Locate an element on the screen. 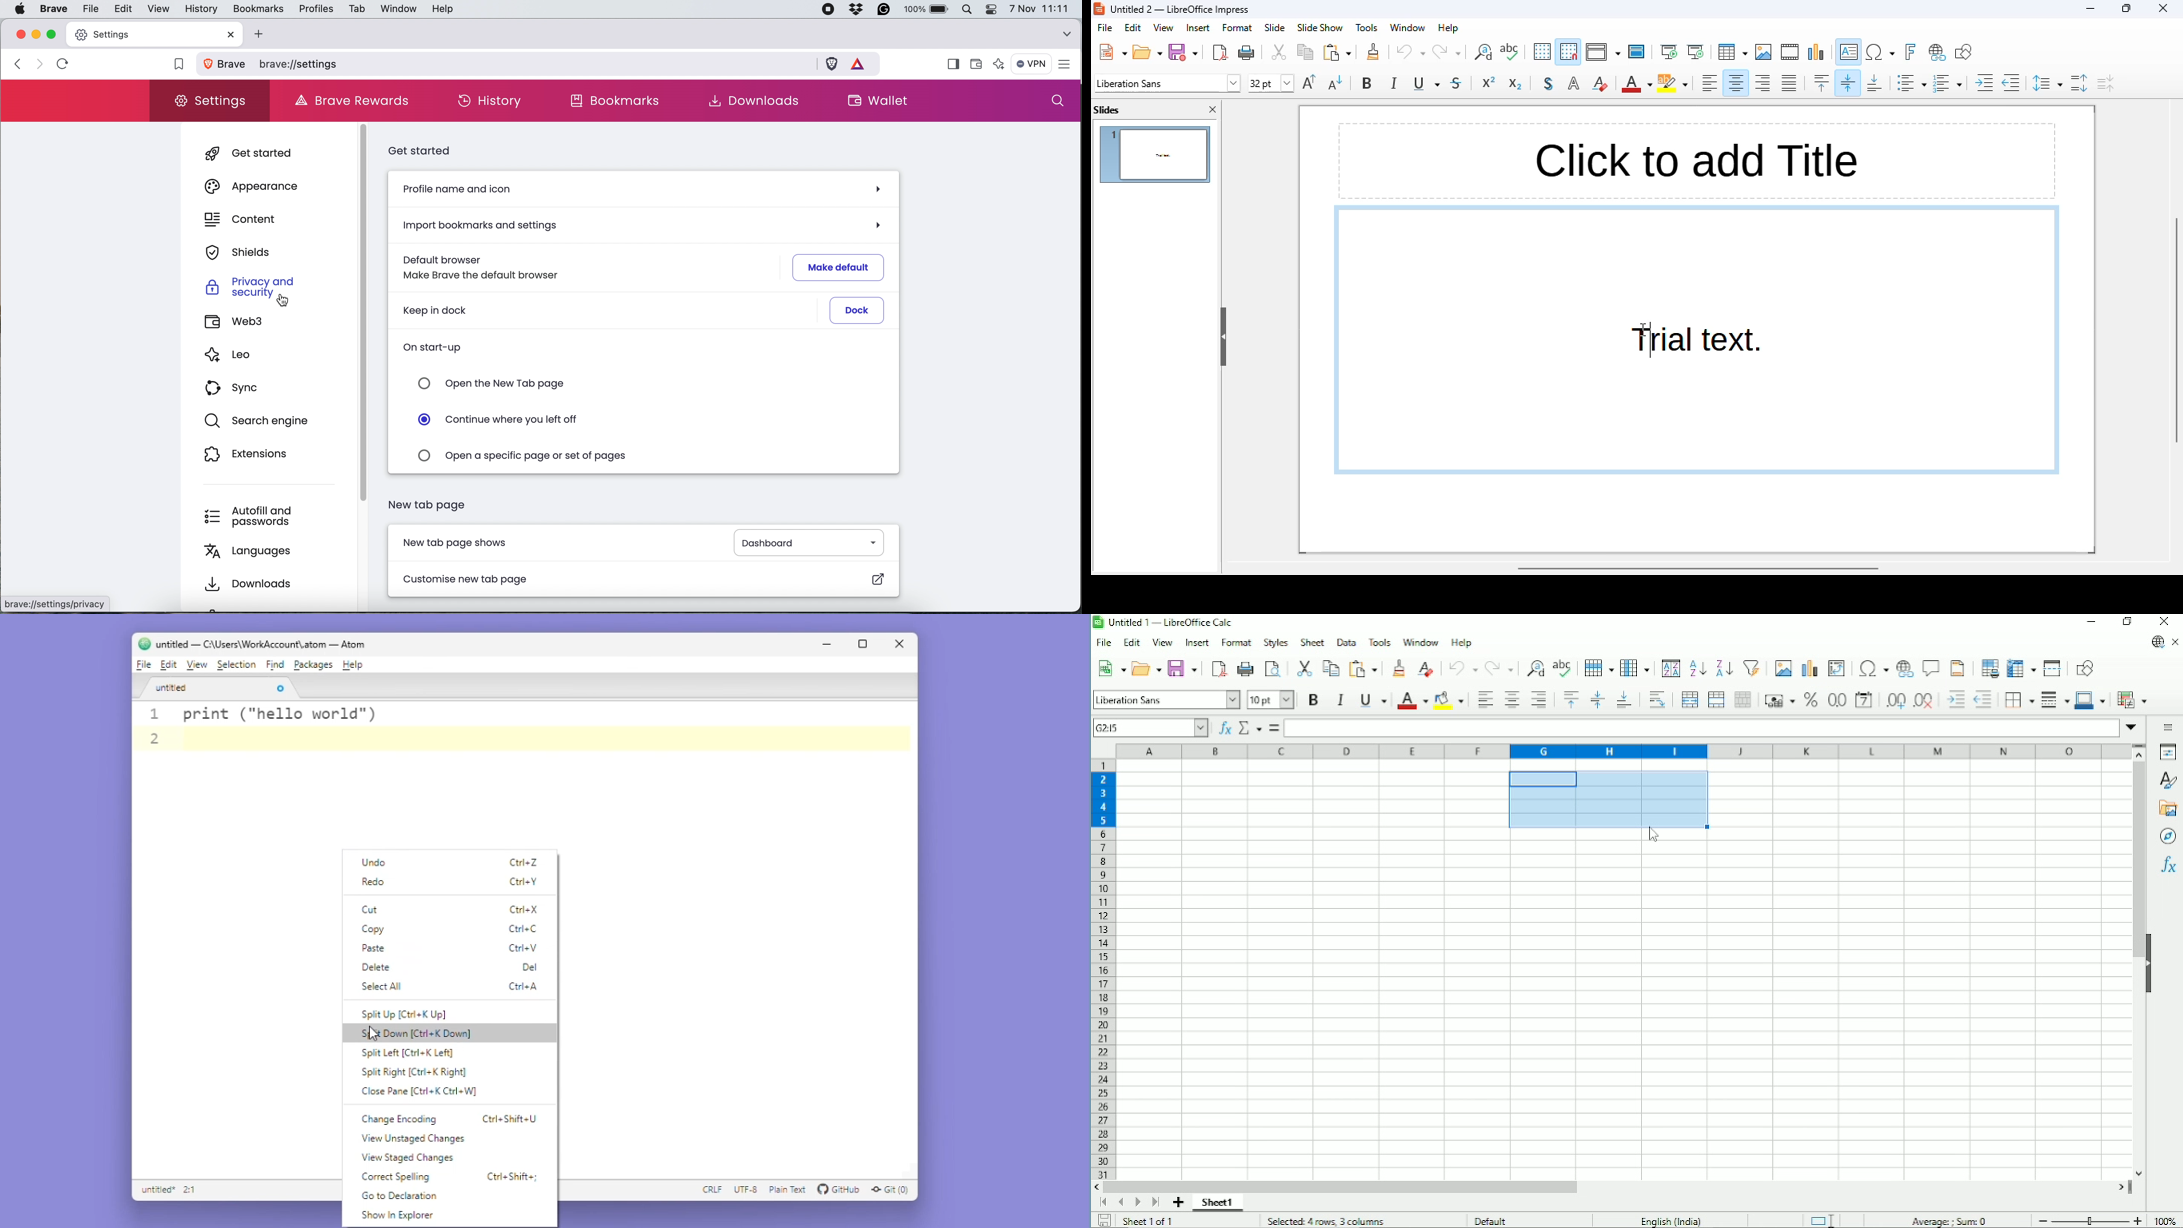 The height and width of the screenshot is (1232, 2184). Align bottom is located at coordinates (1624, 700).